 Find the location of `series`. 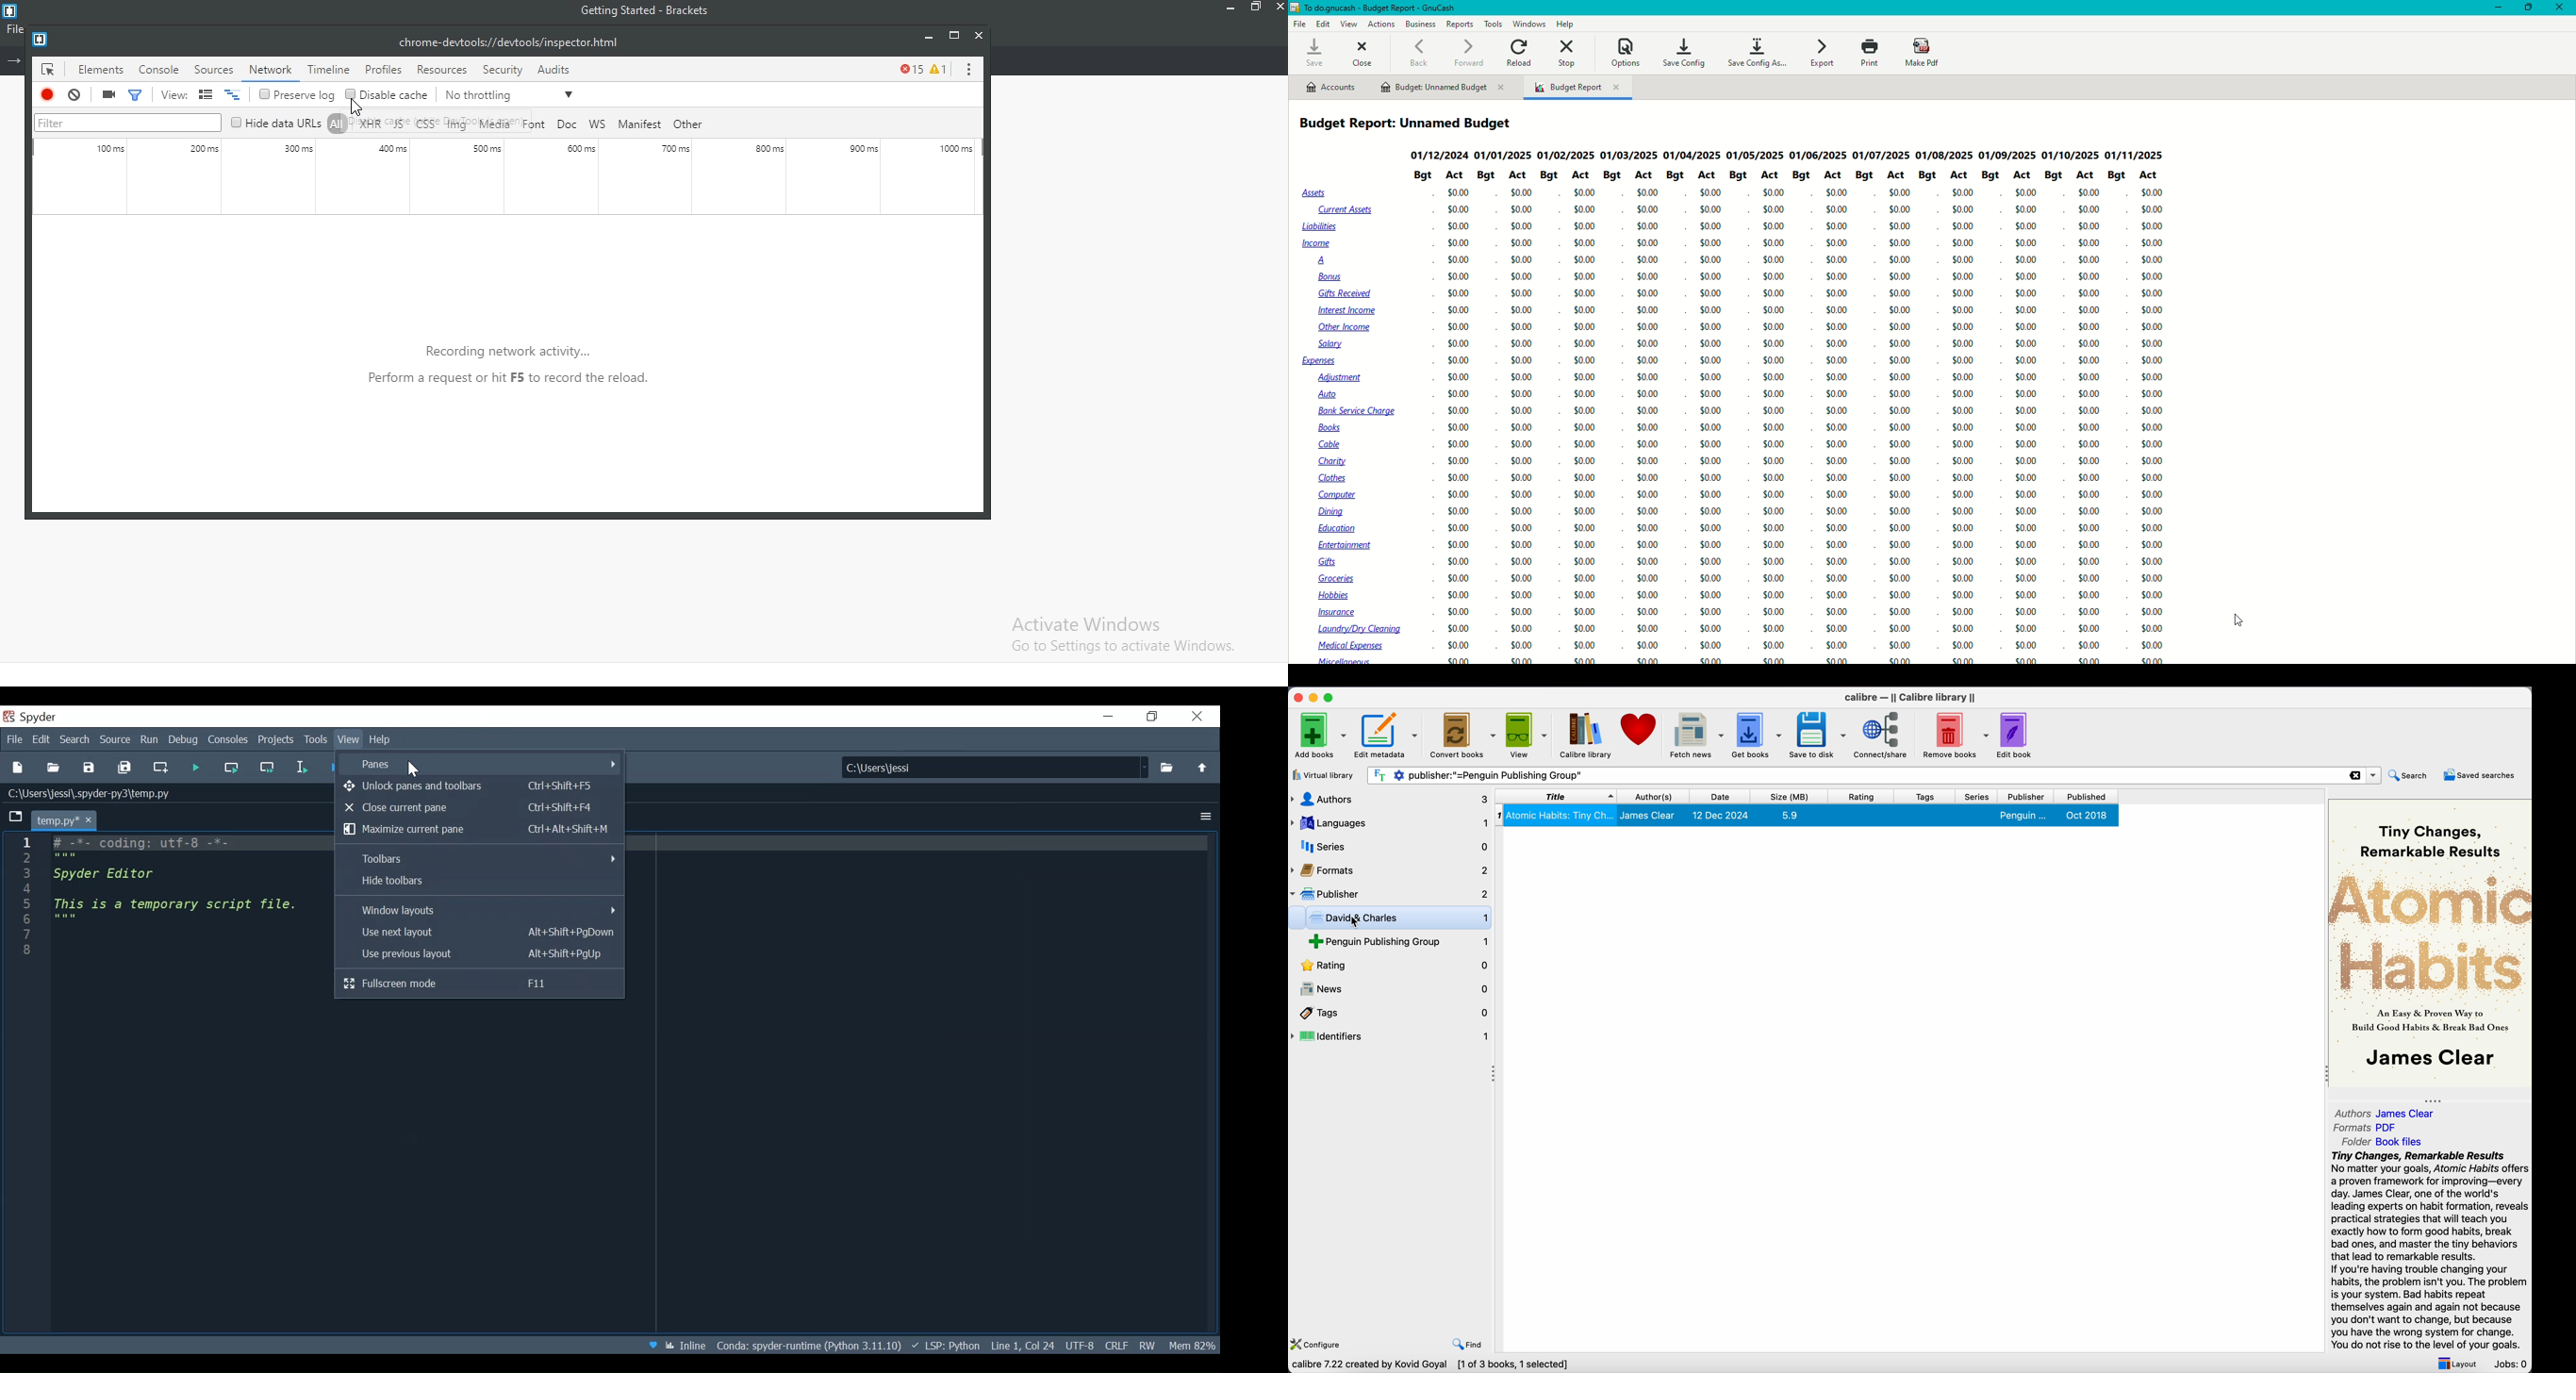

series is located at coordinates (1981, 797).